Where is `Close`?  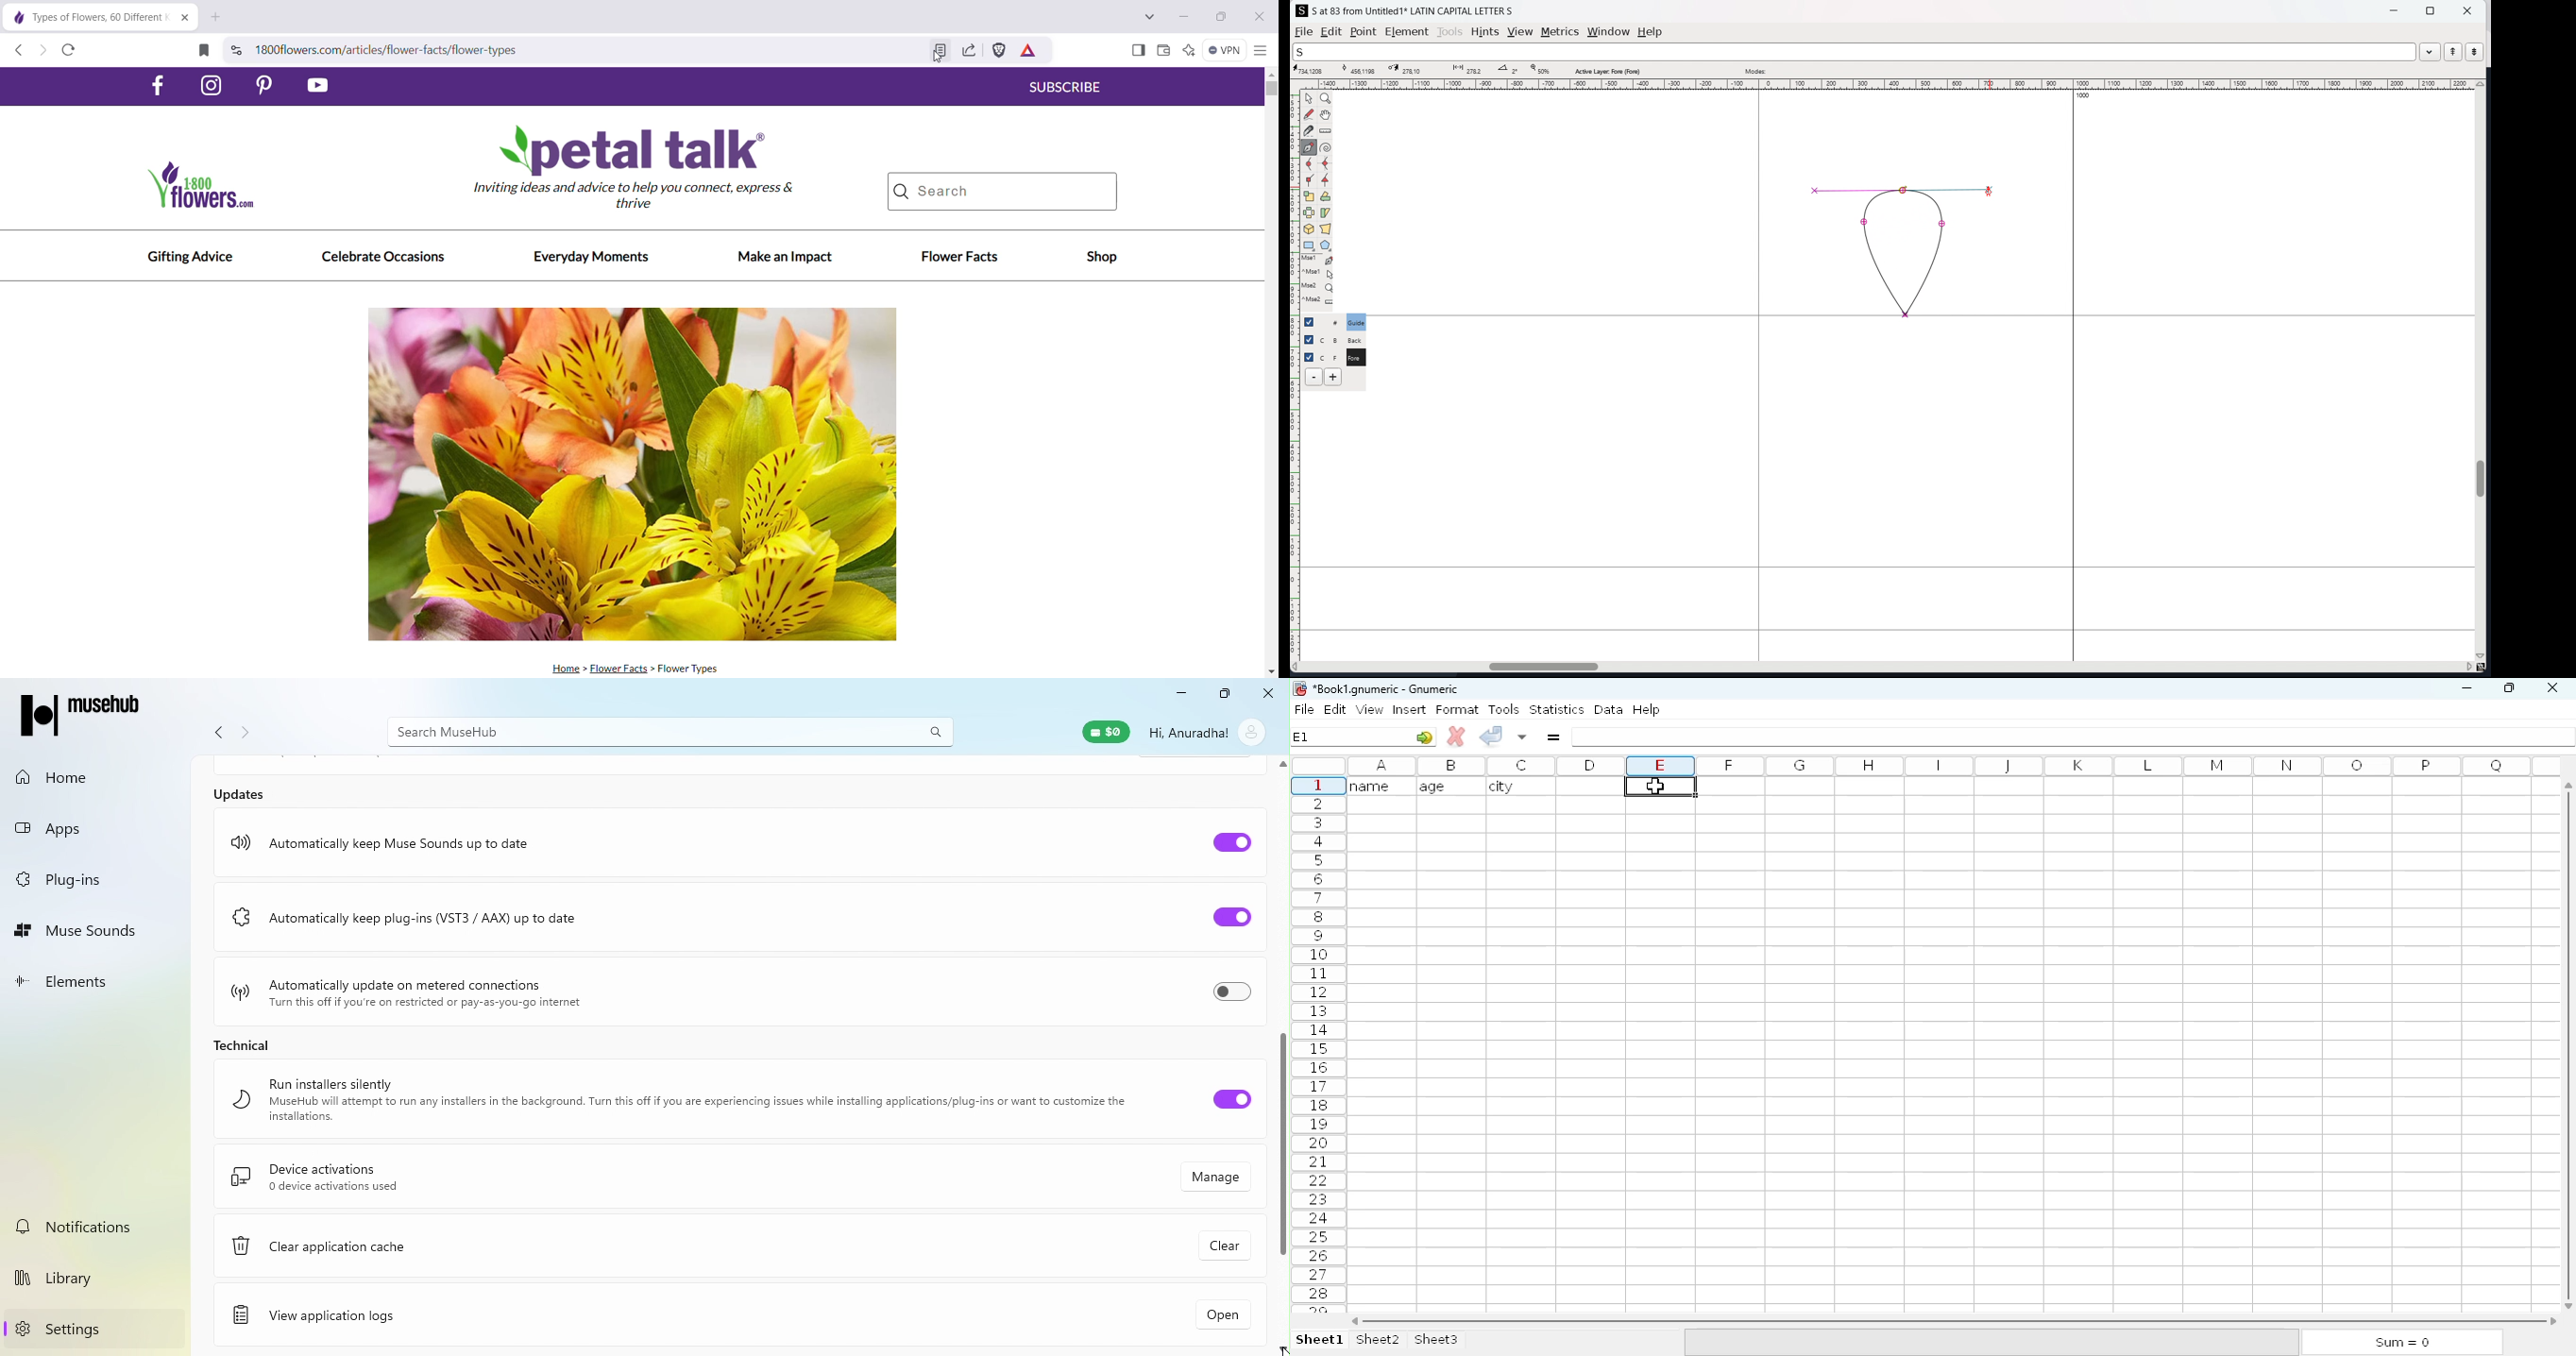
Close is located at coordinates (1264, 694).